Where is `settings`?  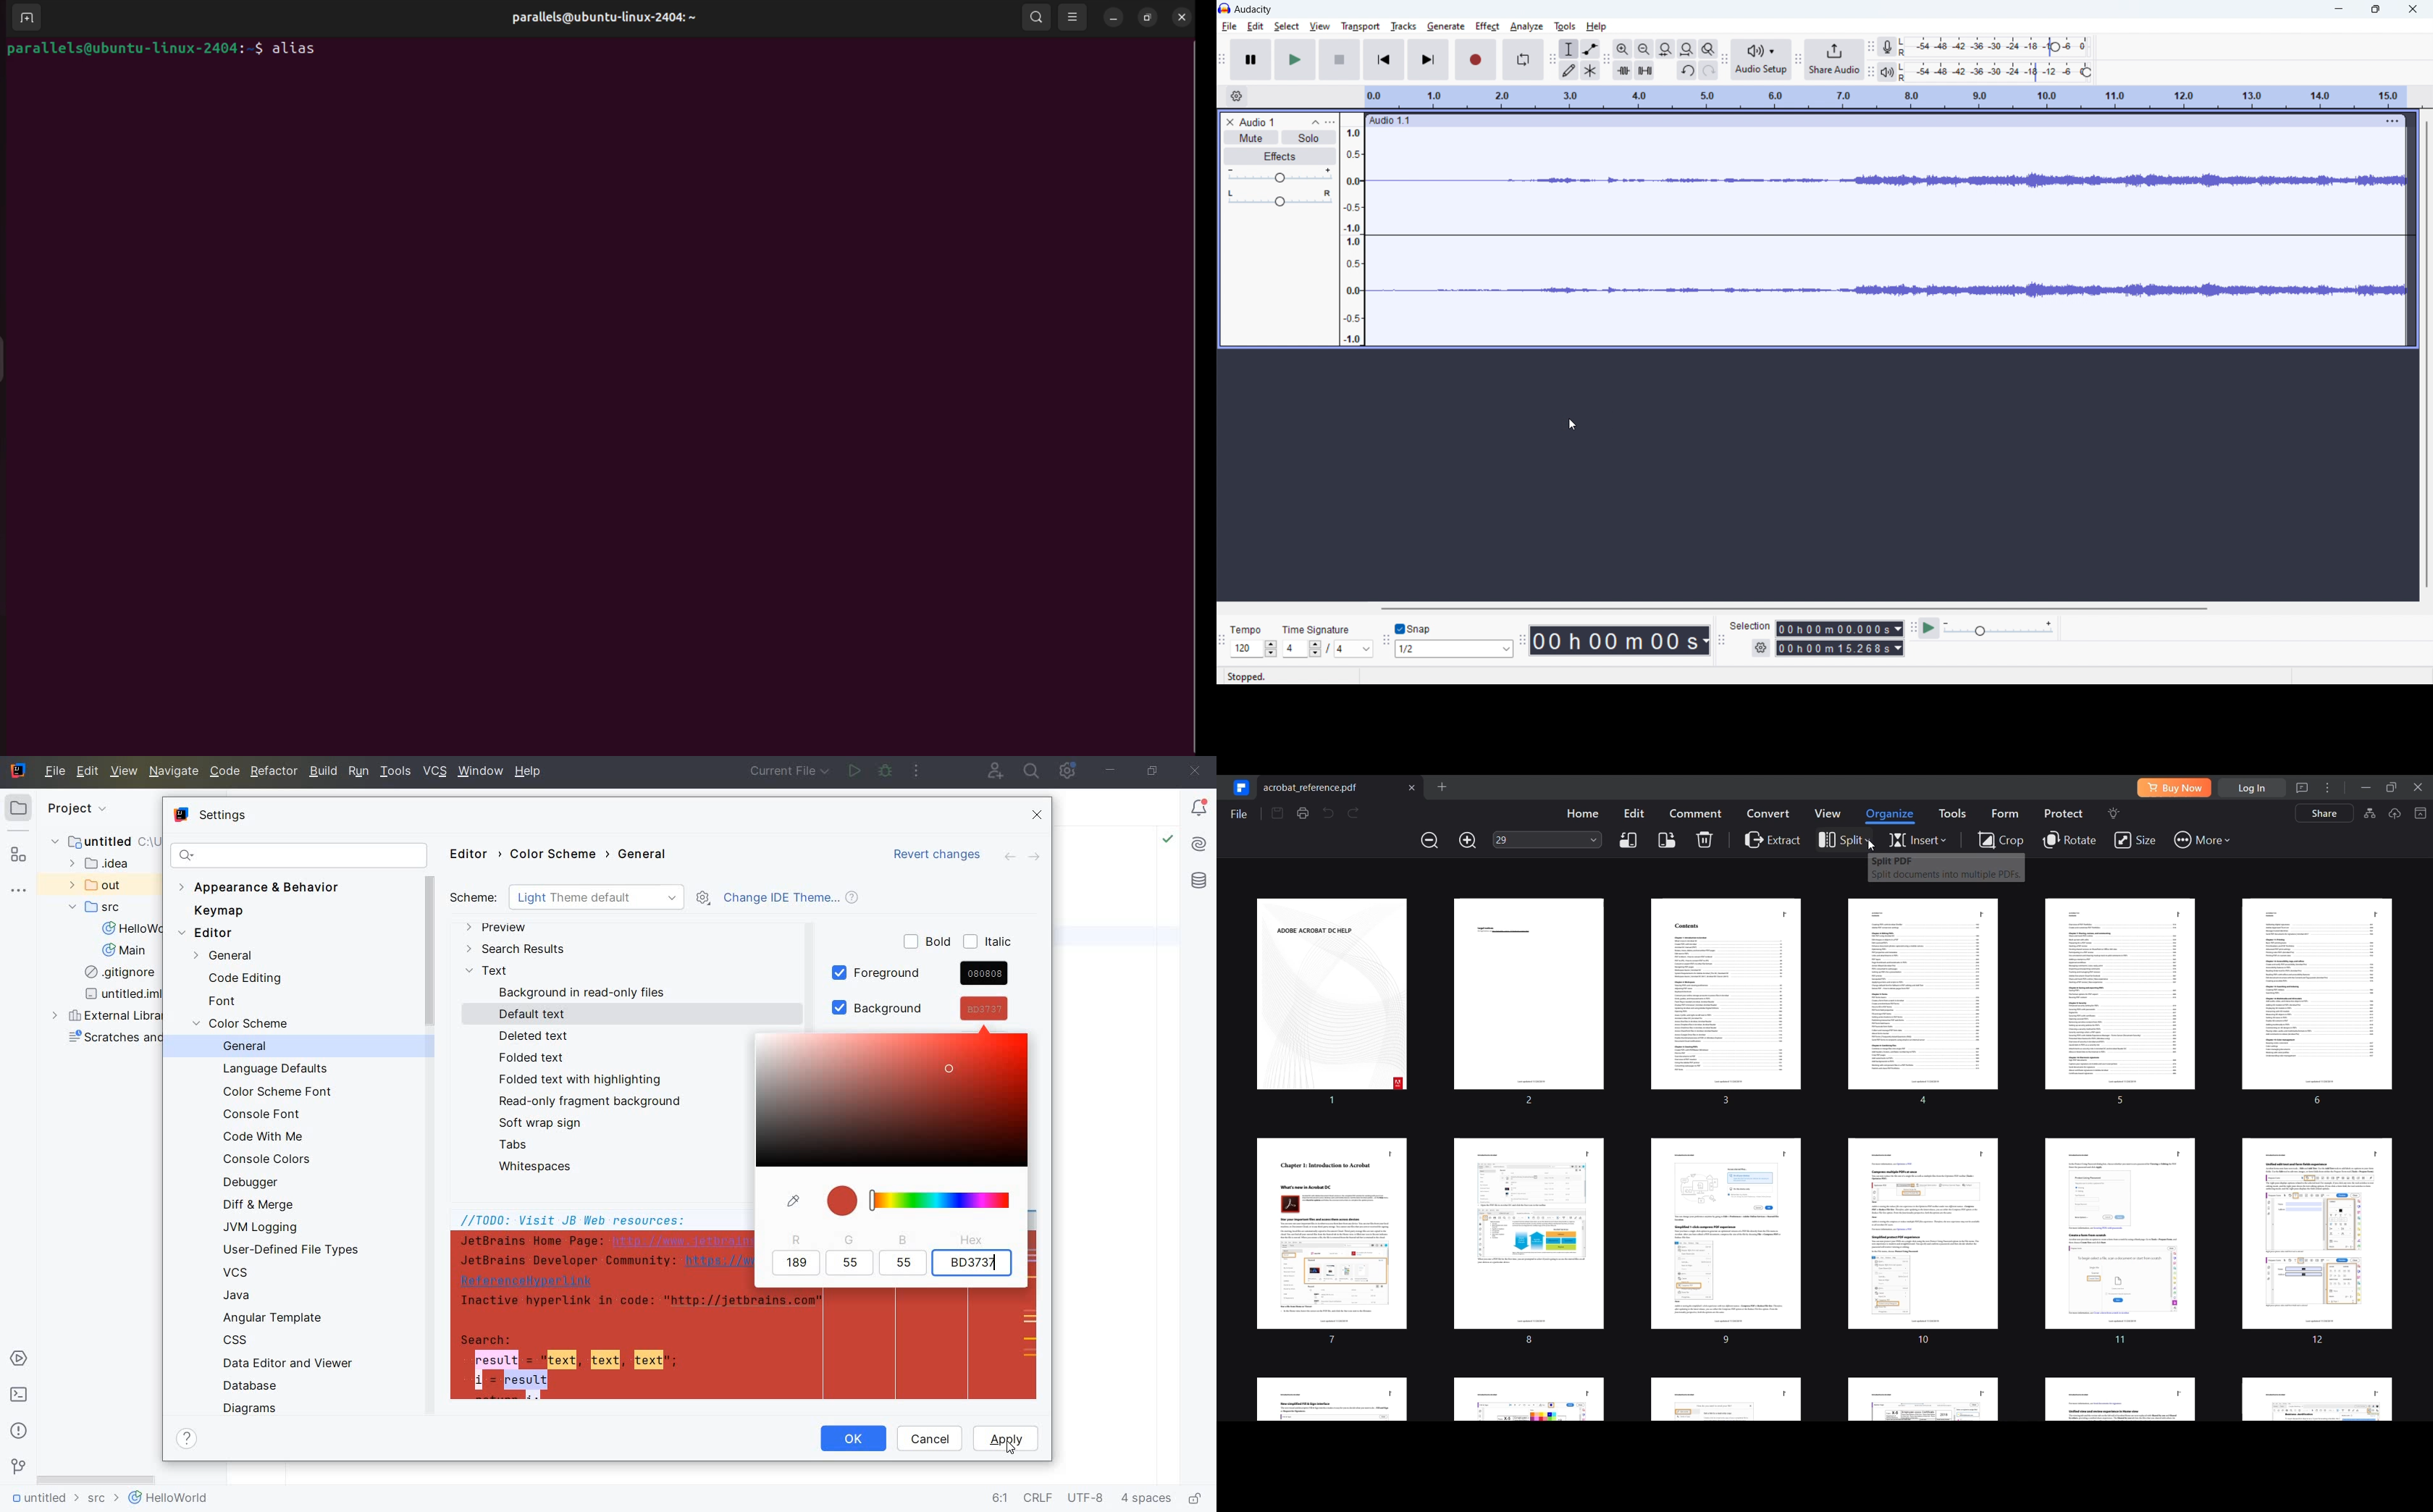
settings is located at coordinates (1761, 648).